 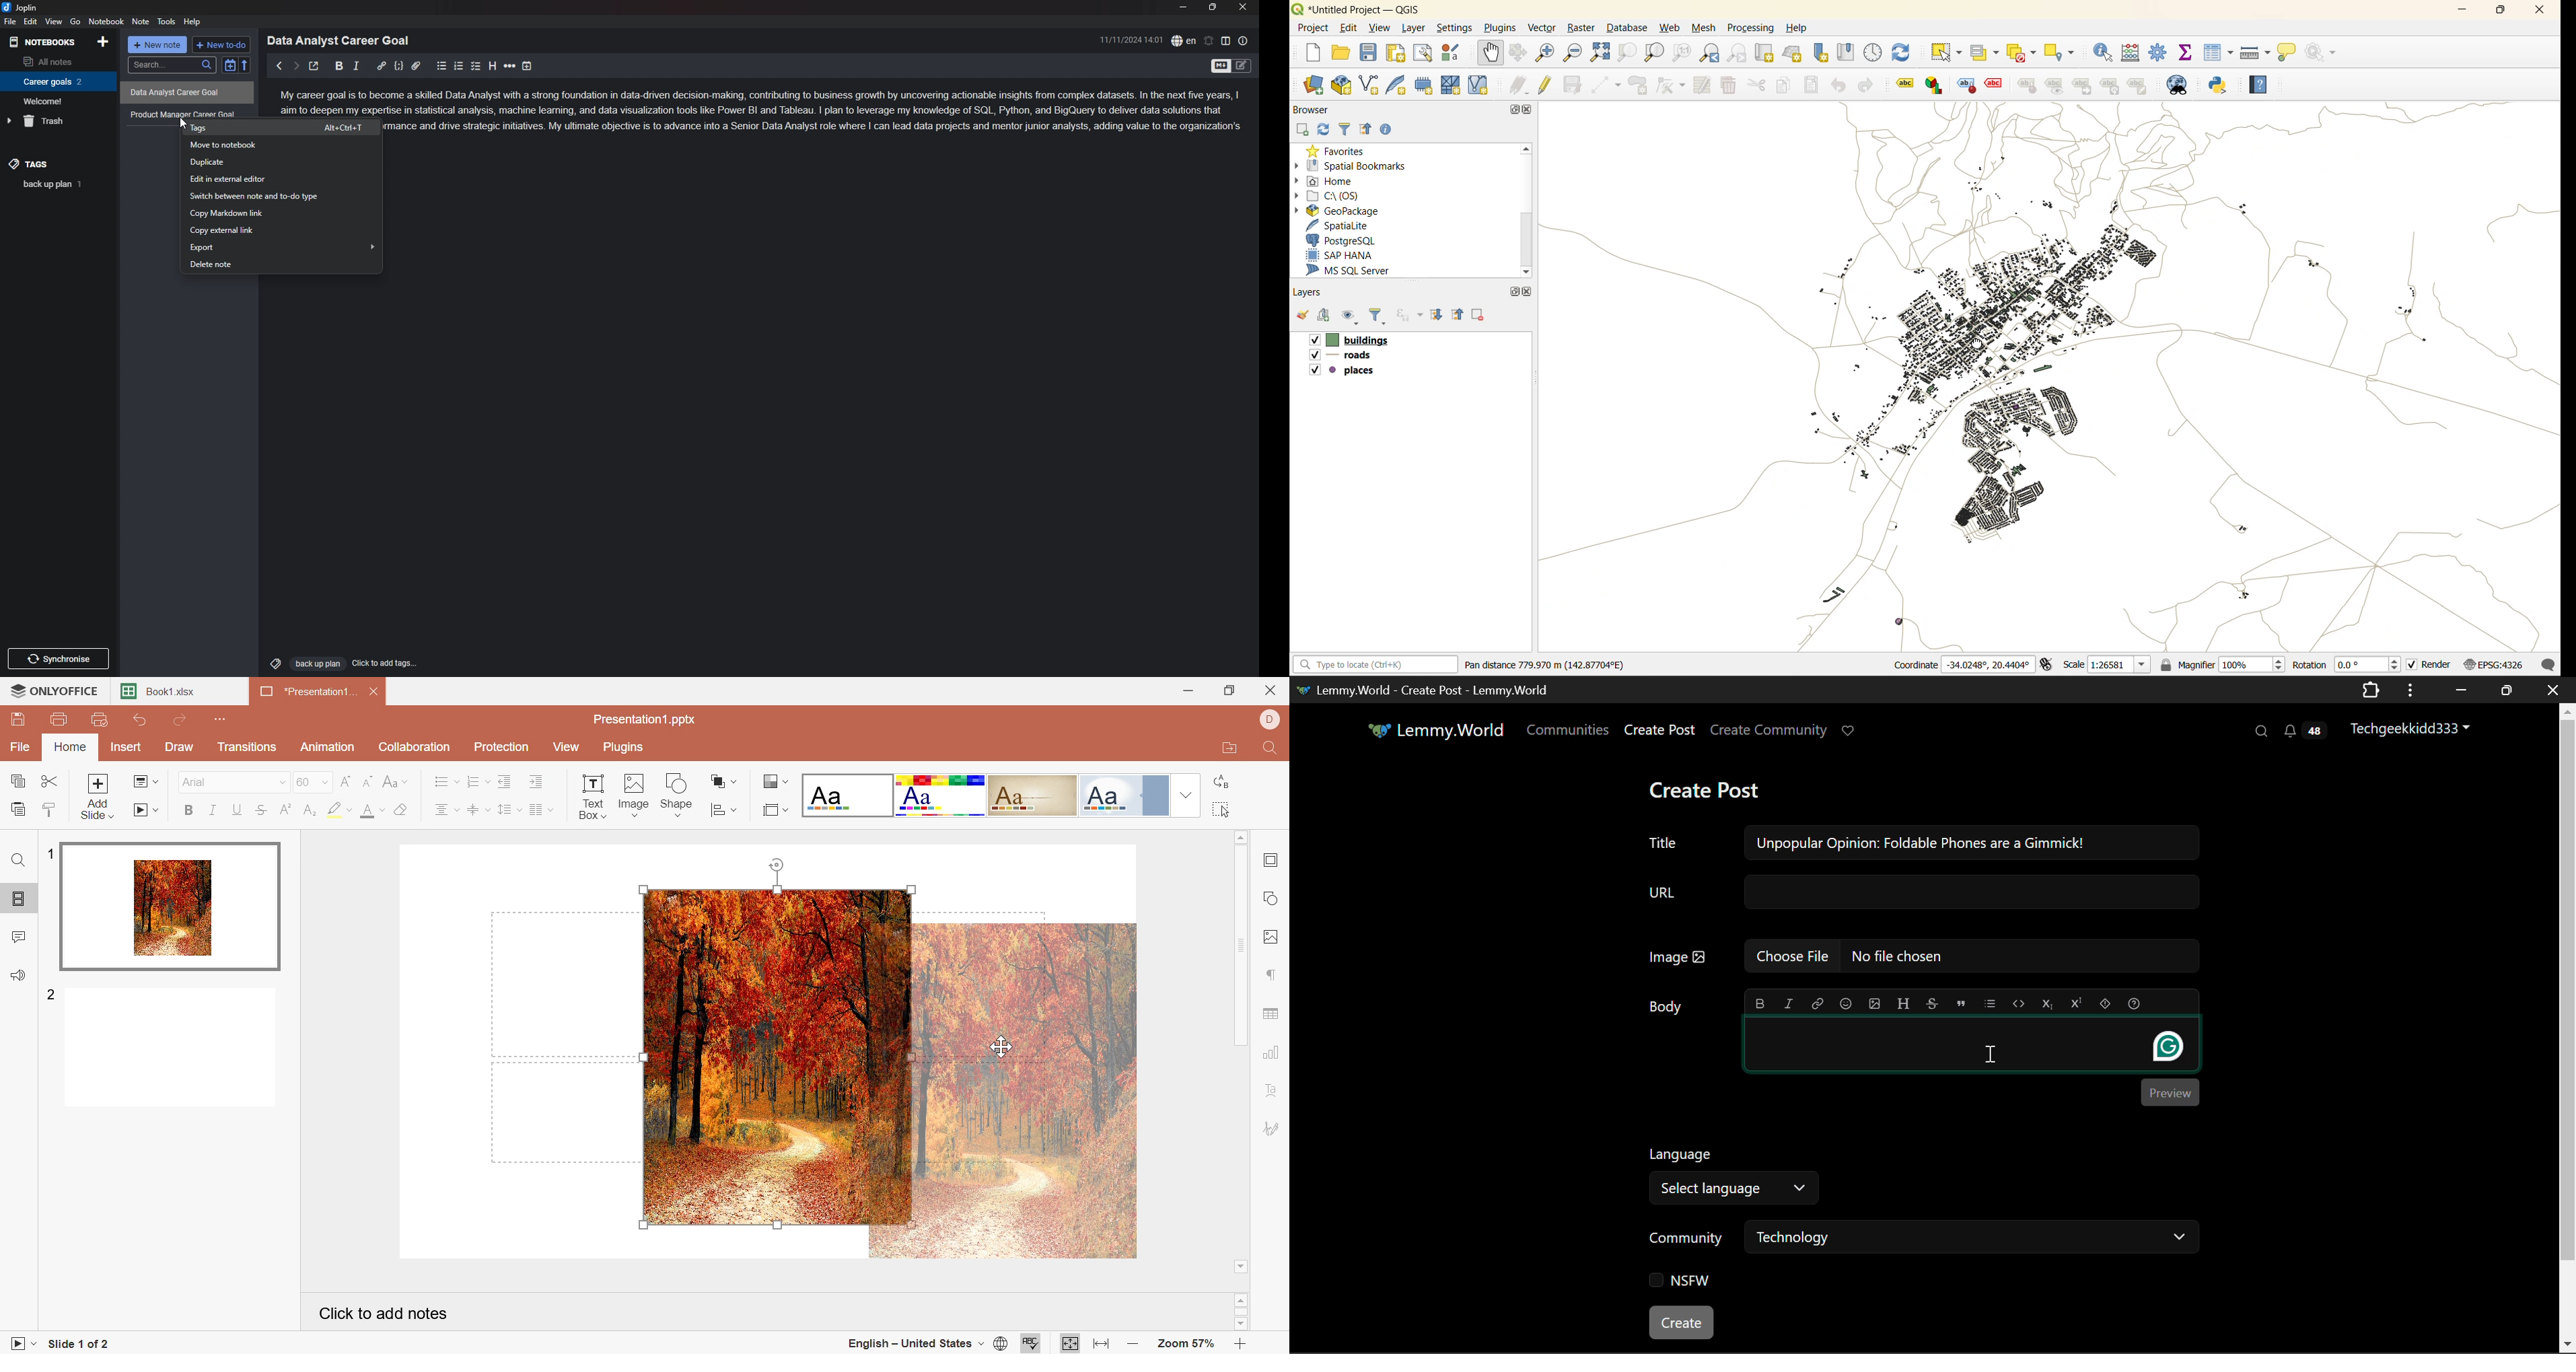 What do you see at coordinates (1813, 84) in the screenshot?
I see `paste` at bounding box center [1813, 84].